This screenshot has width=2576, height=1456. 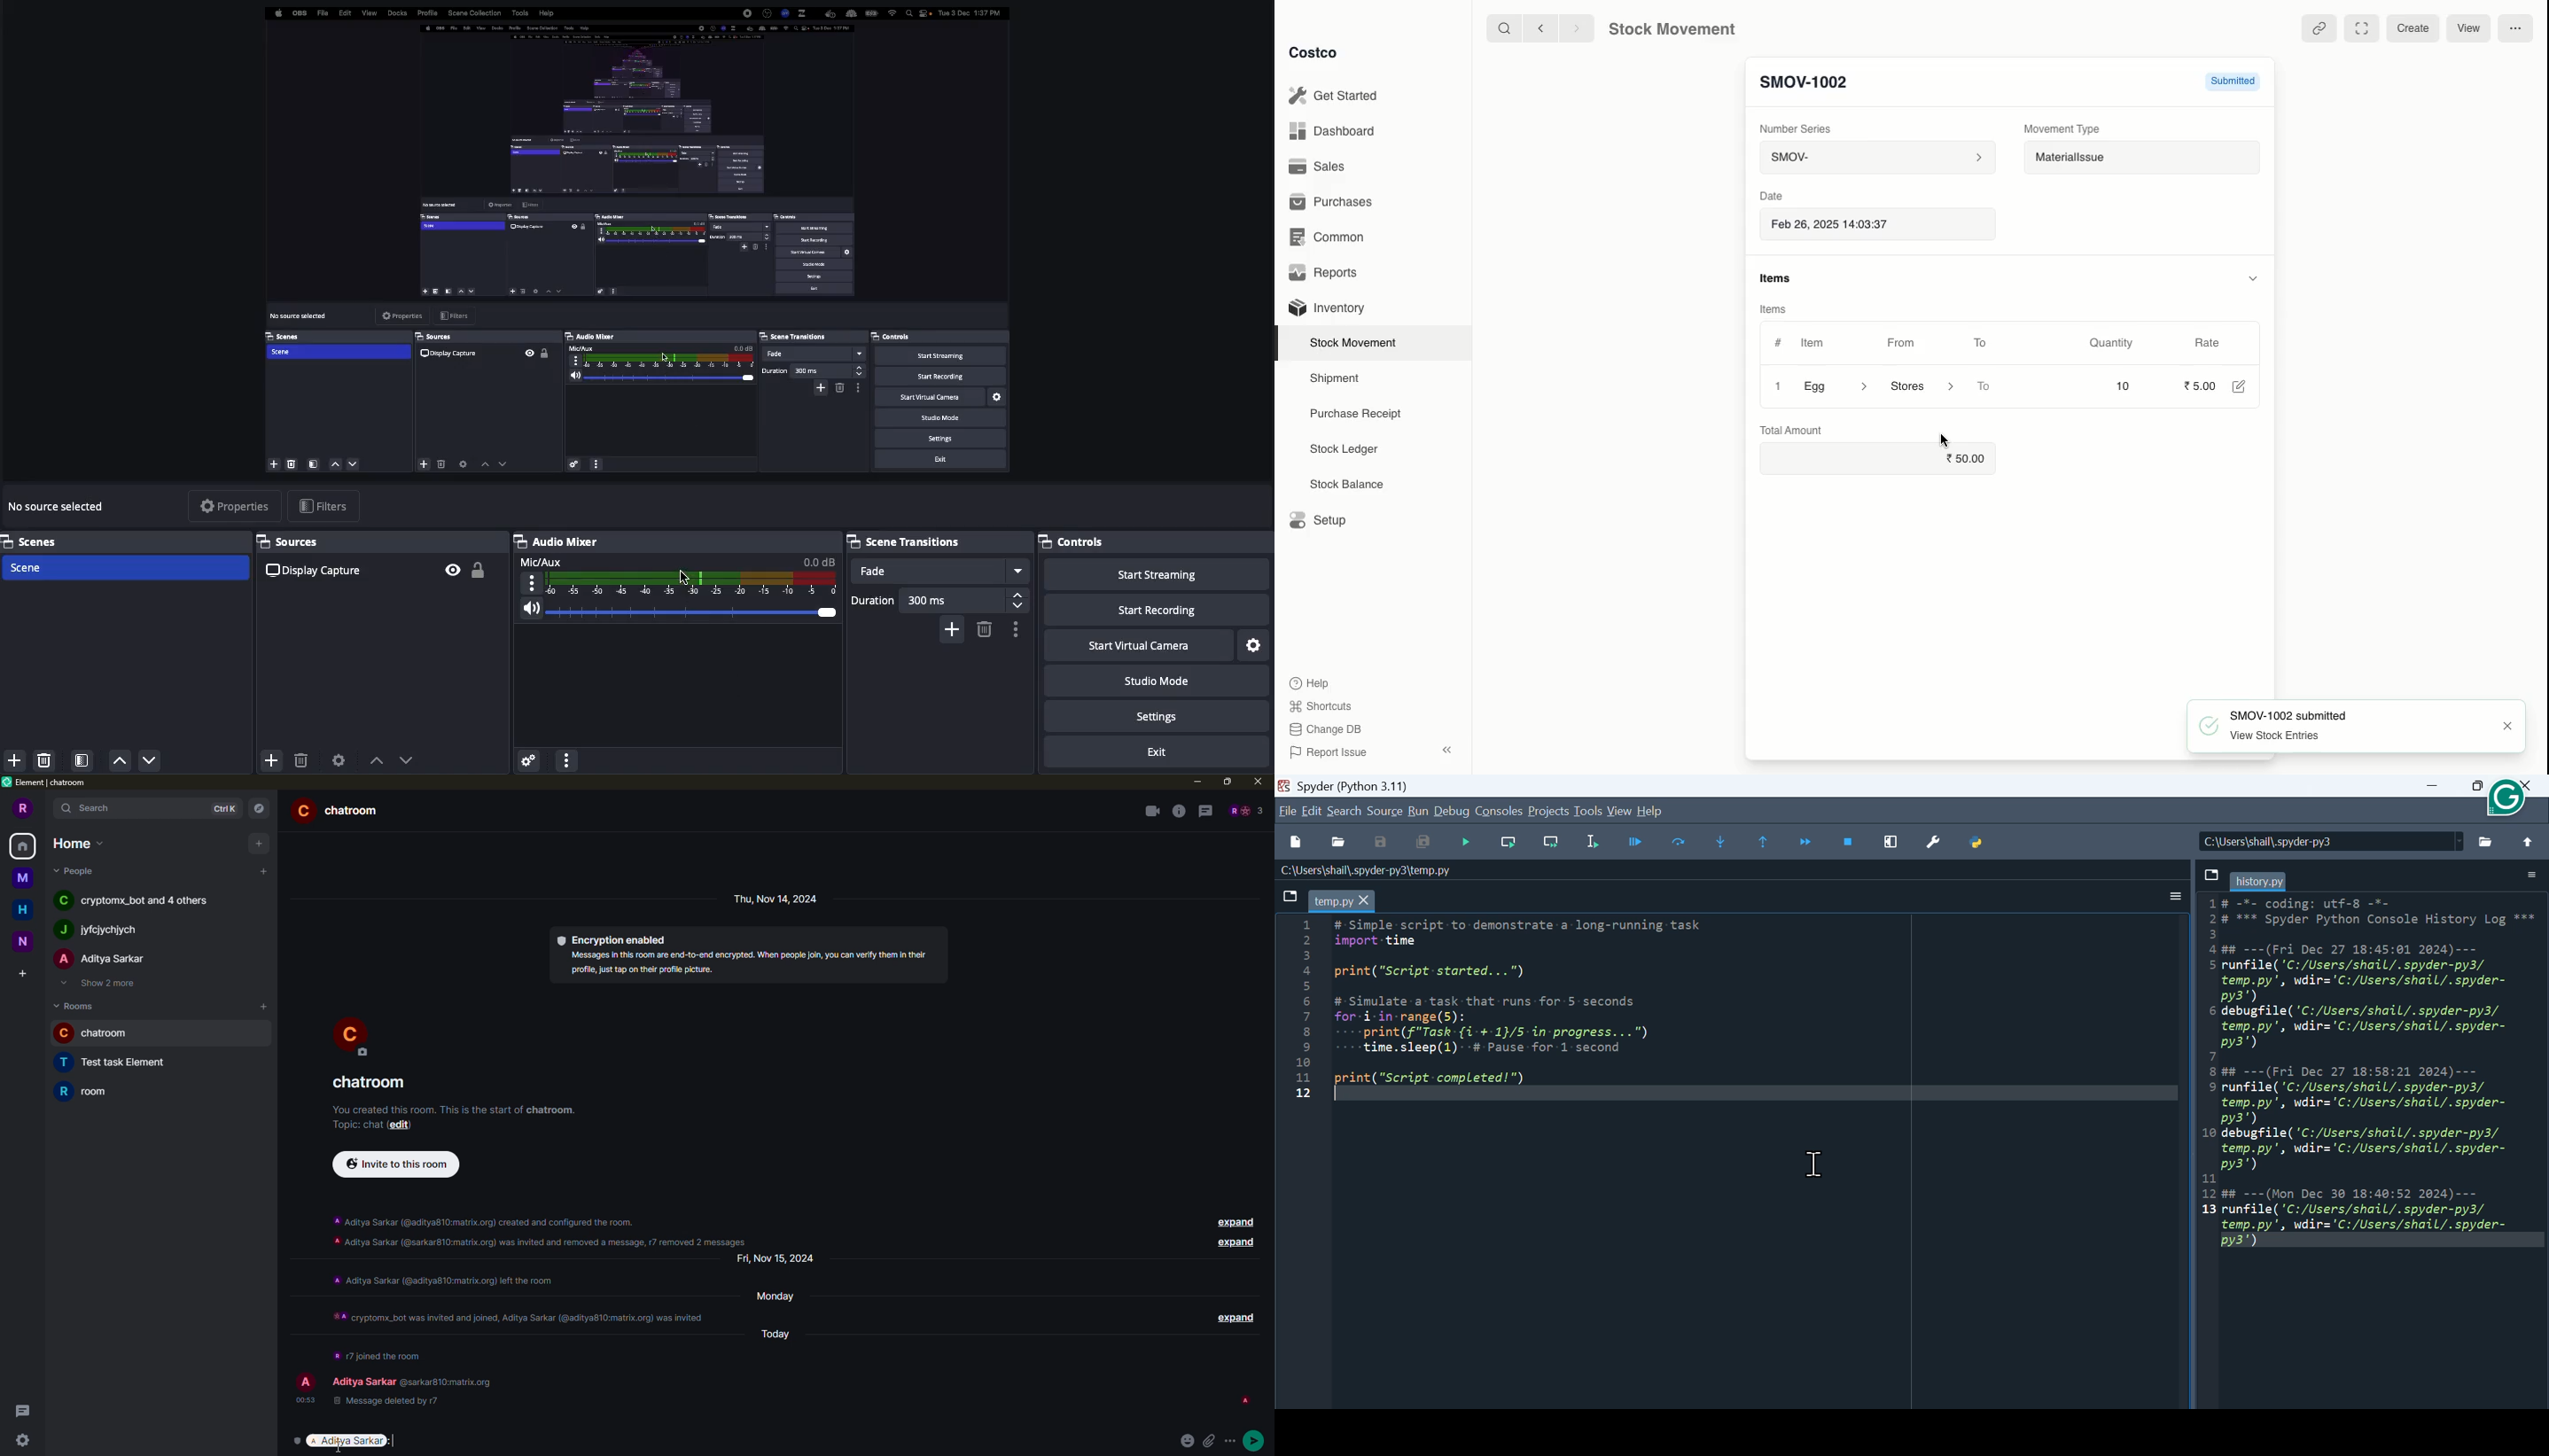 I want to click on Remove, so click(x=986, y=628).